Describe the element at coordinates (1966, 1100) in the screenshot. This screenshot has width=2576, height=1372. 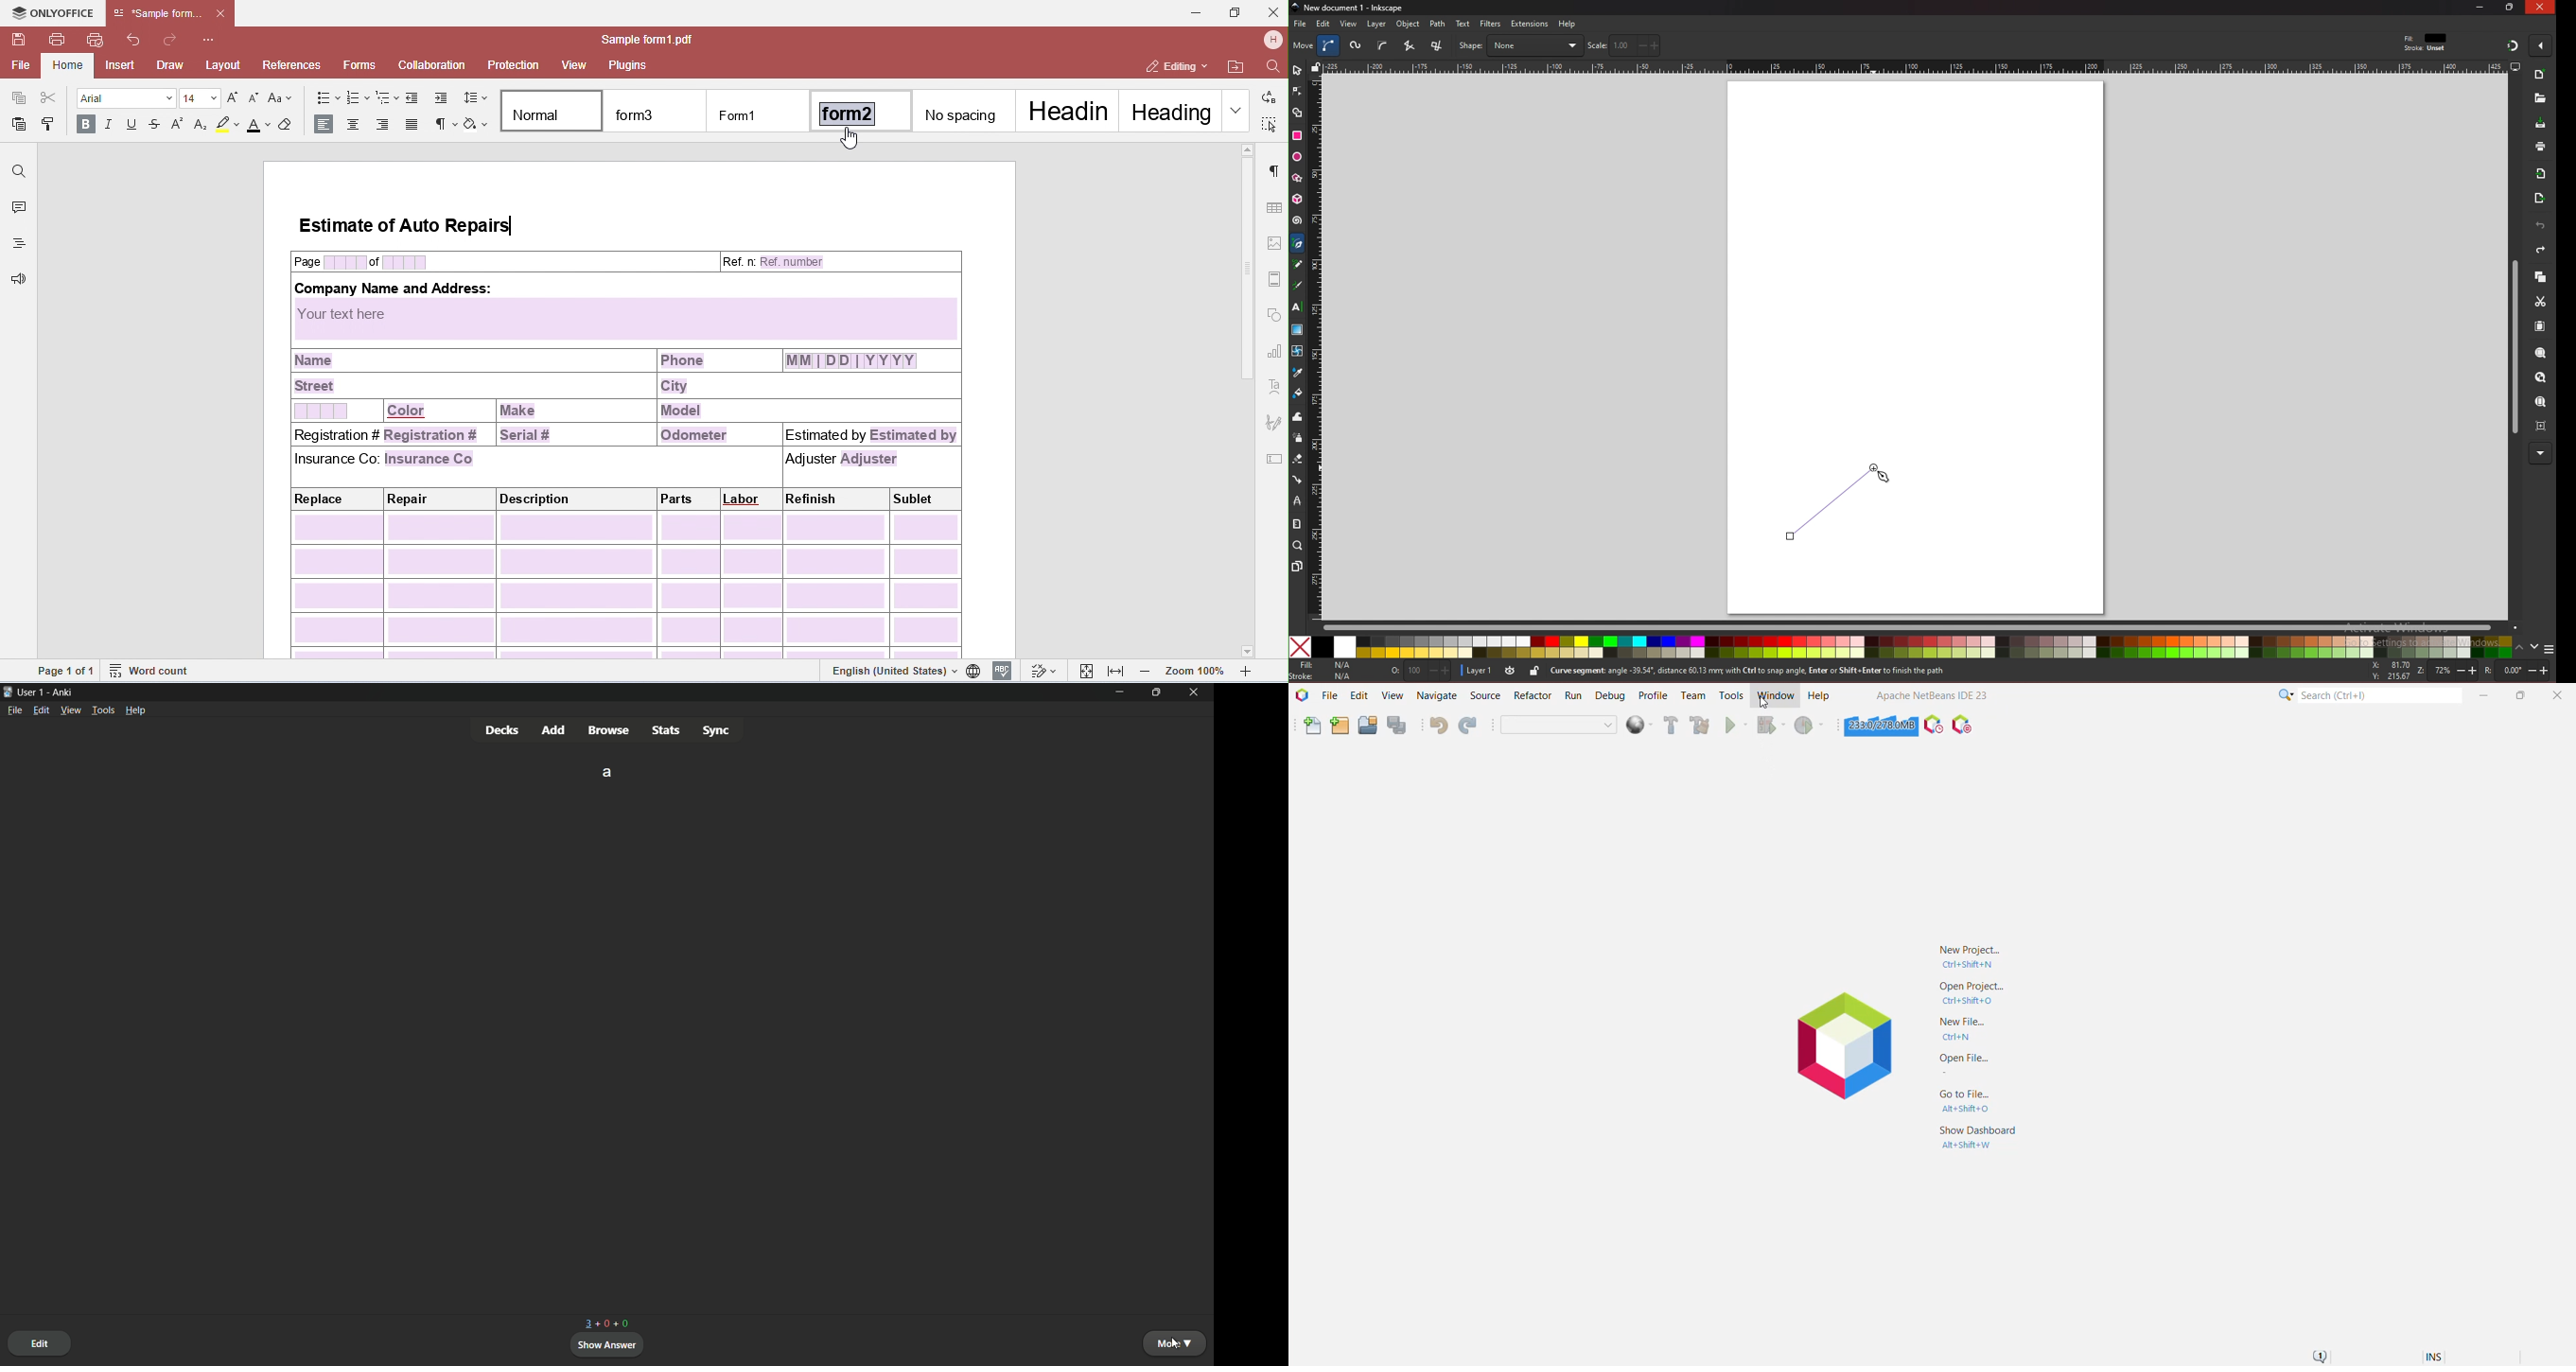
I see `Go to File` at that location.